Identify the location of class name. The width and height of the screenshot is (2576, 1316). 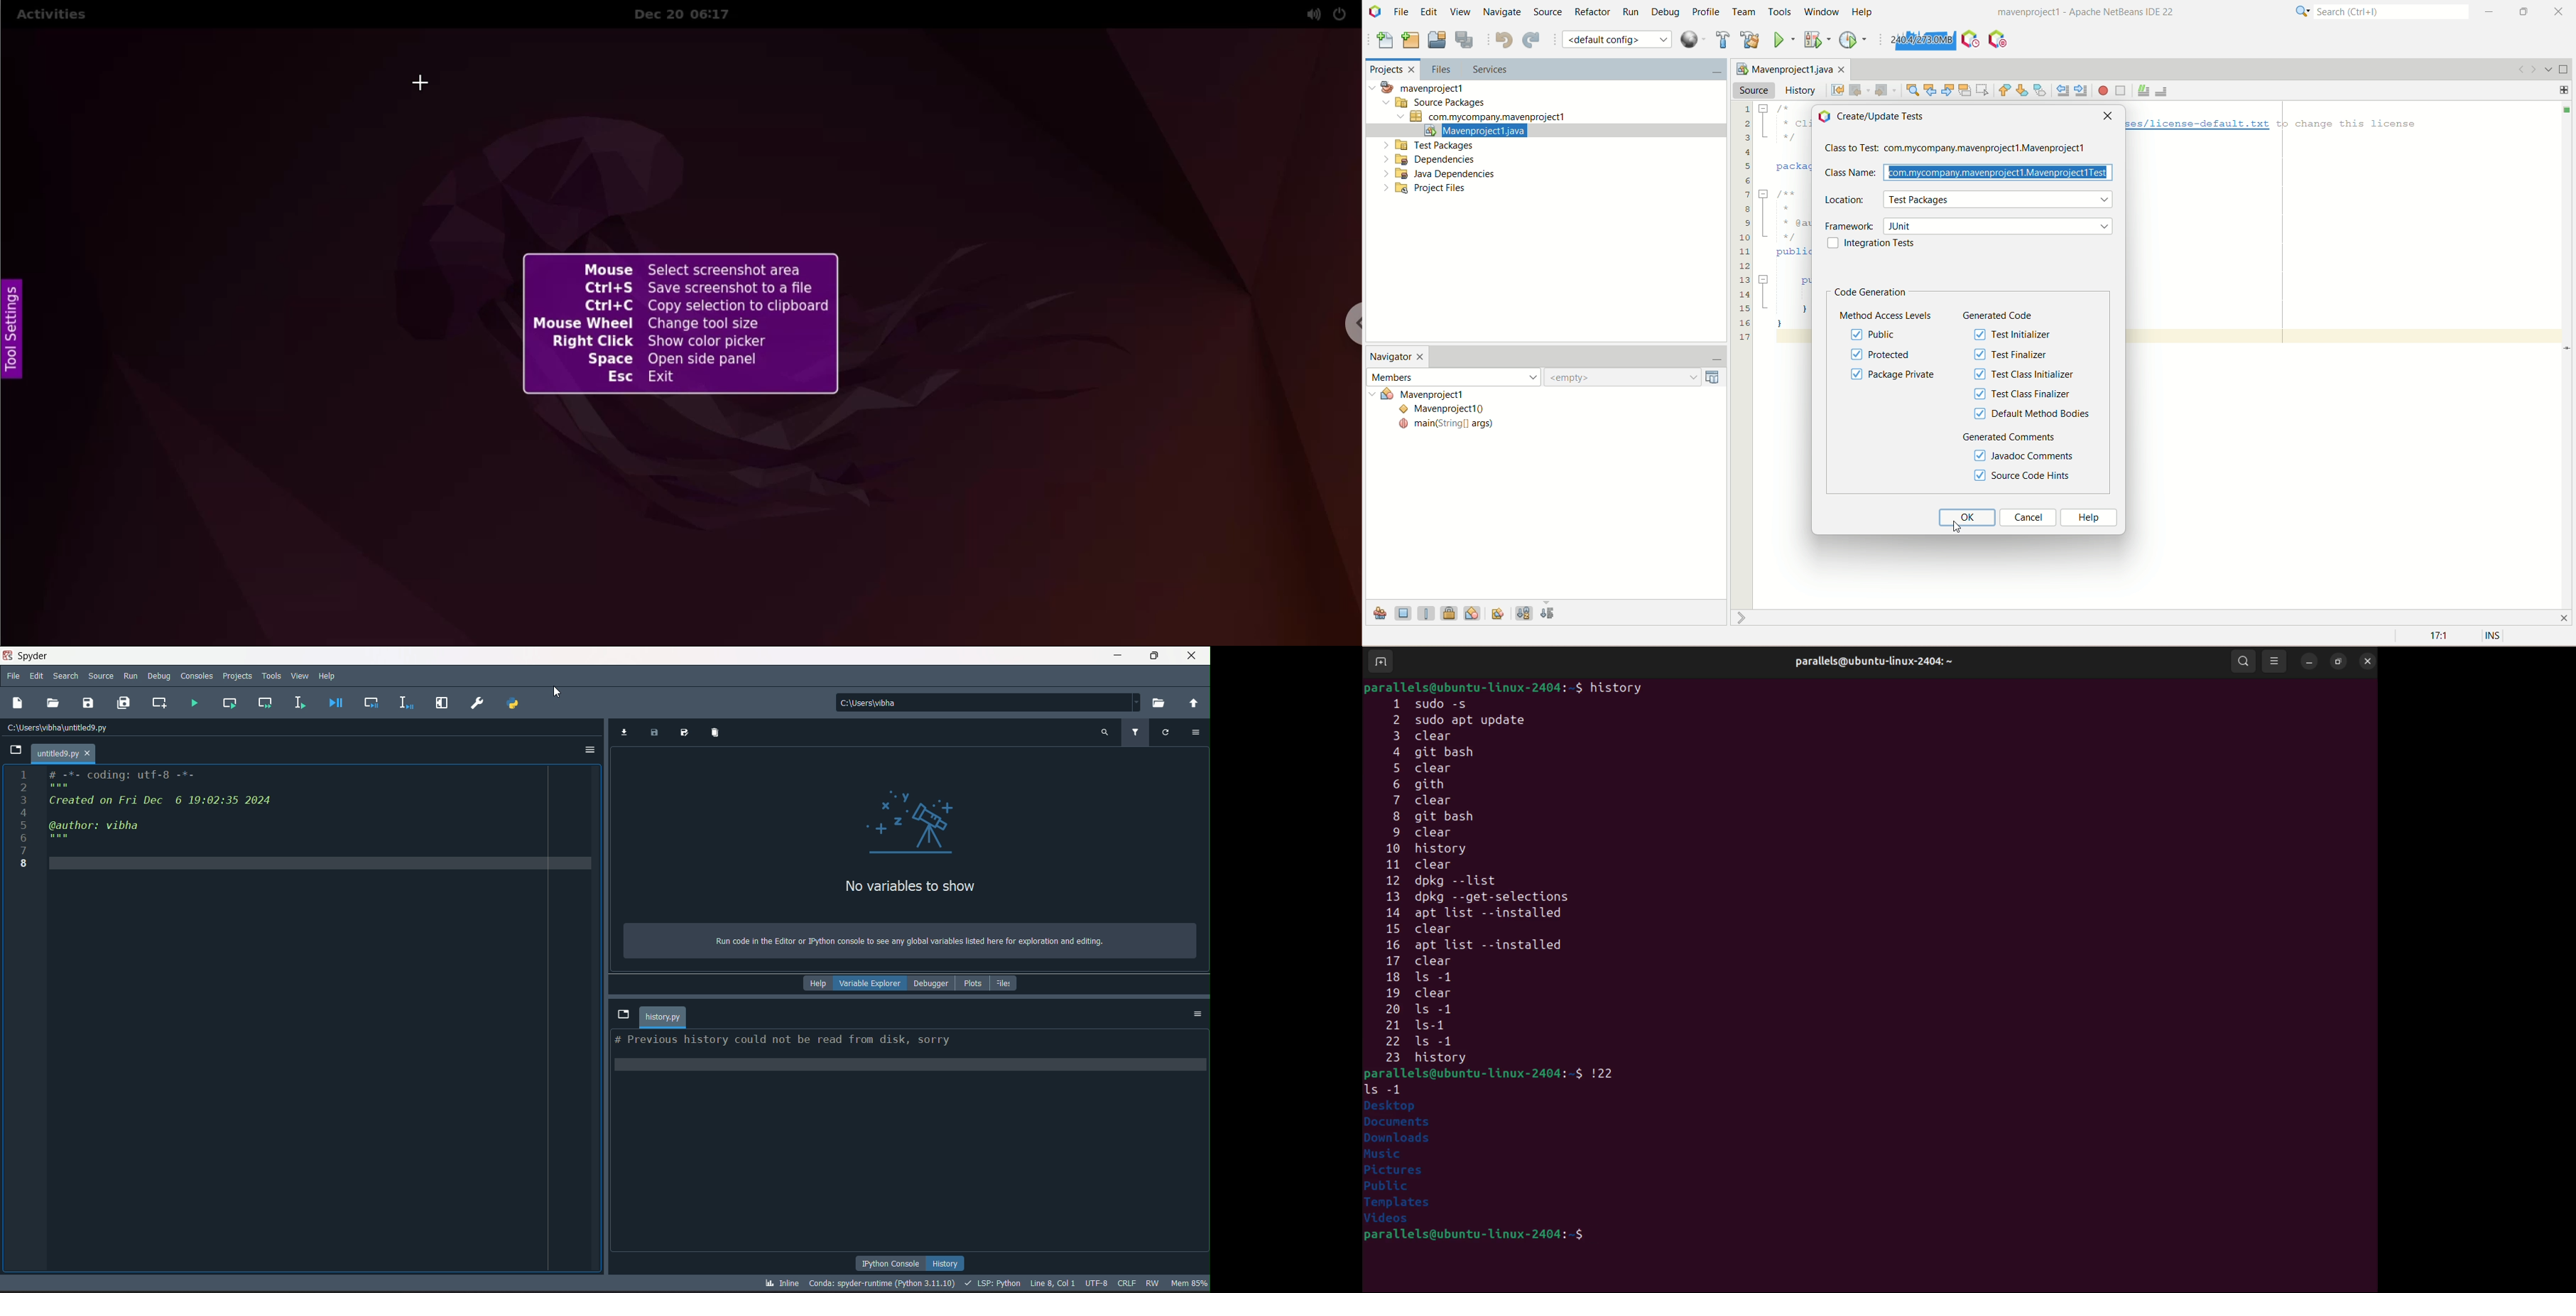
(1967, 173).